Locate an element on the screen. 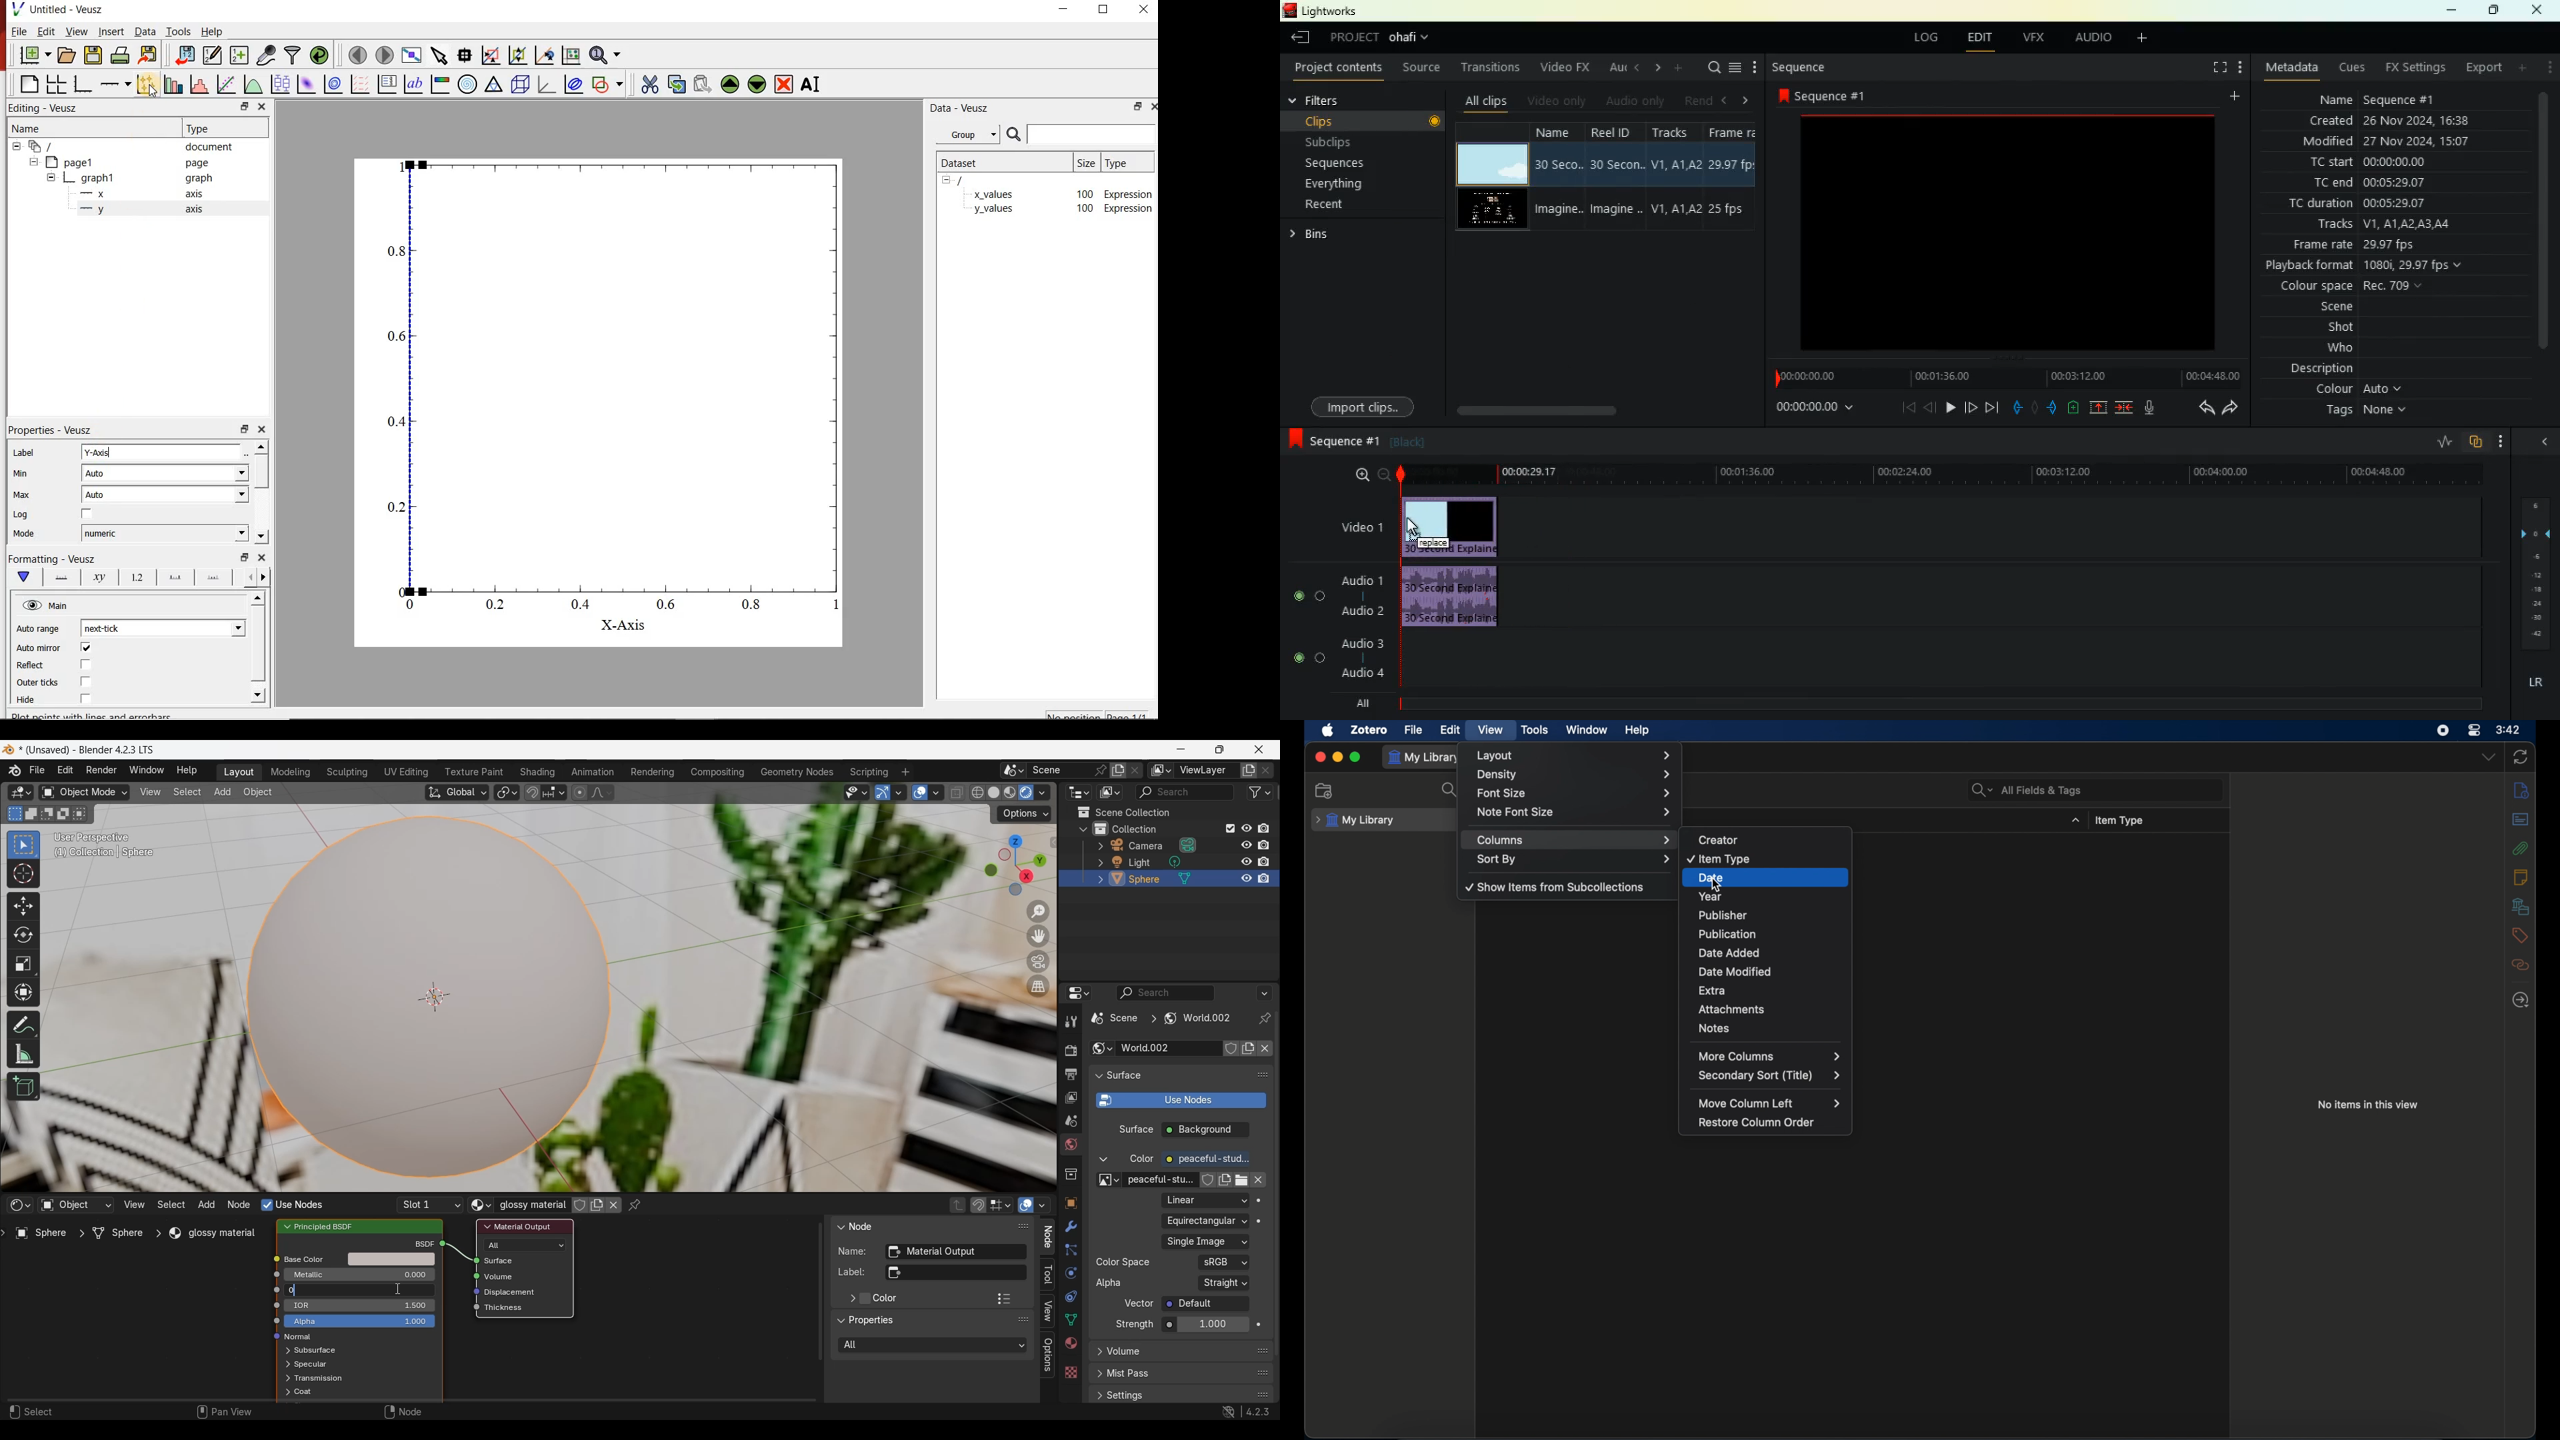 This screenshot has width=2576, height=1456. mic is located at coordinates (2151, 405).